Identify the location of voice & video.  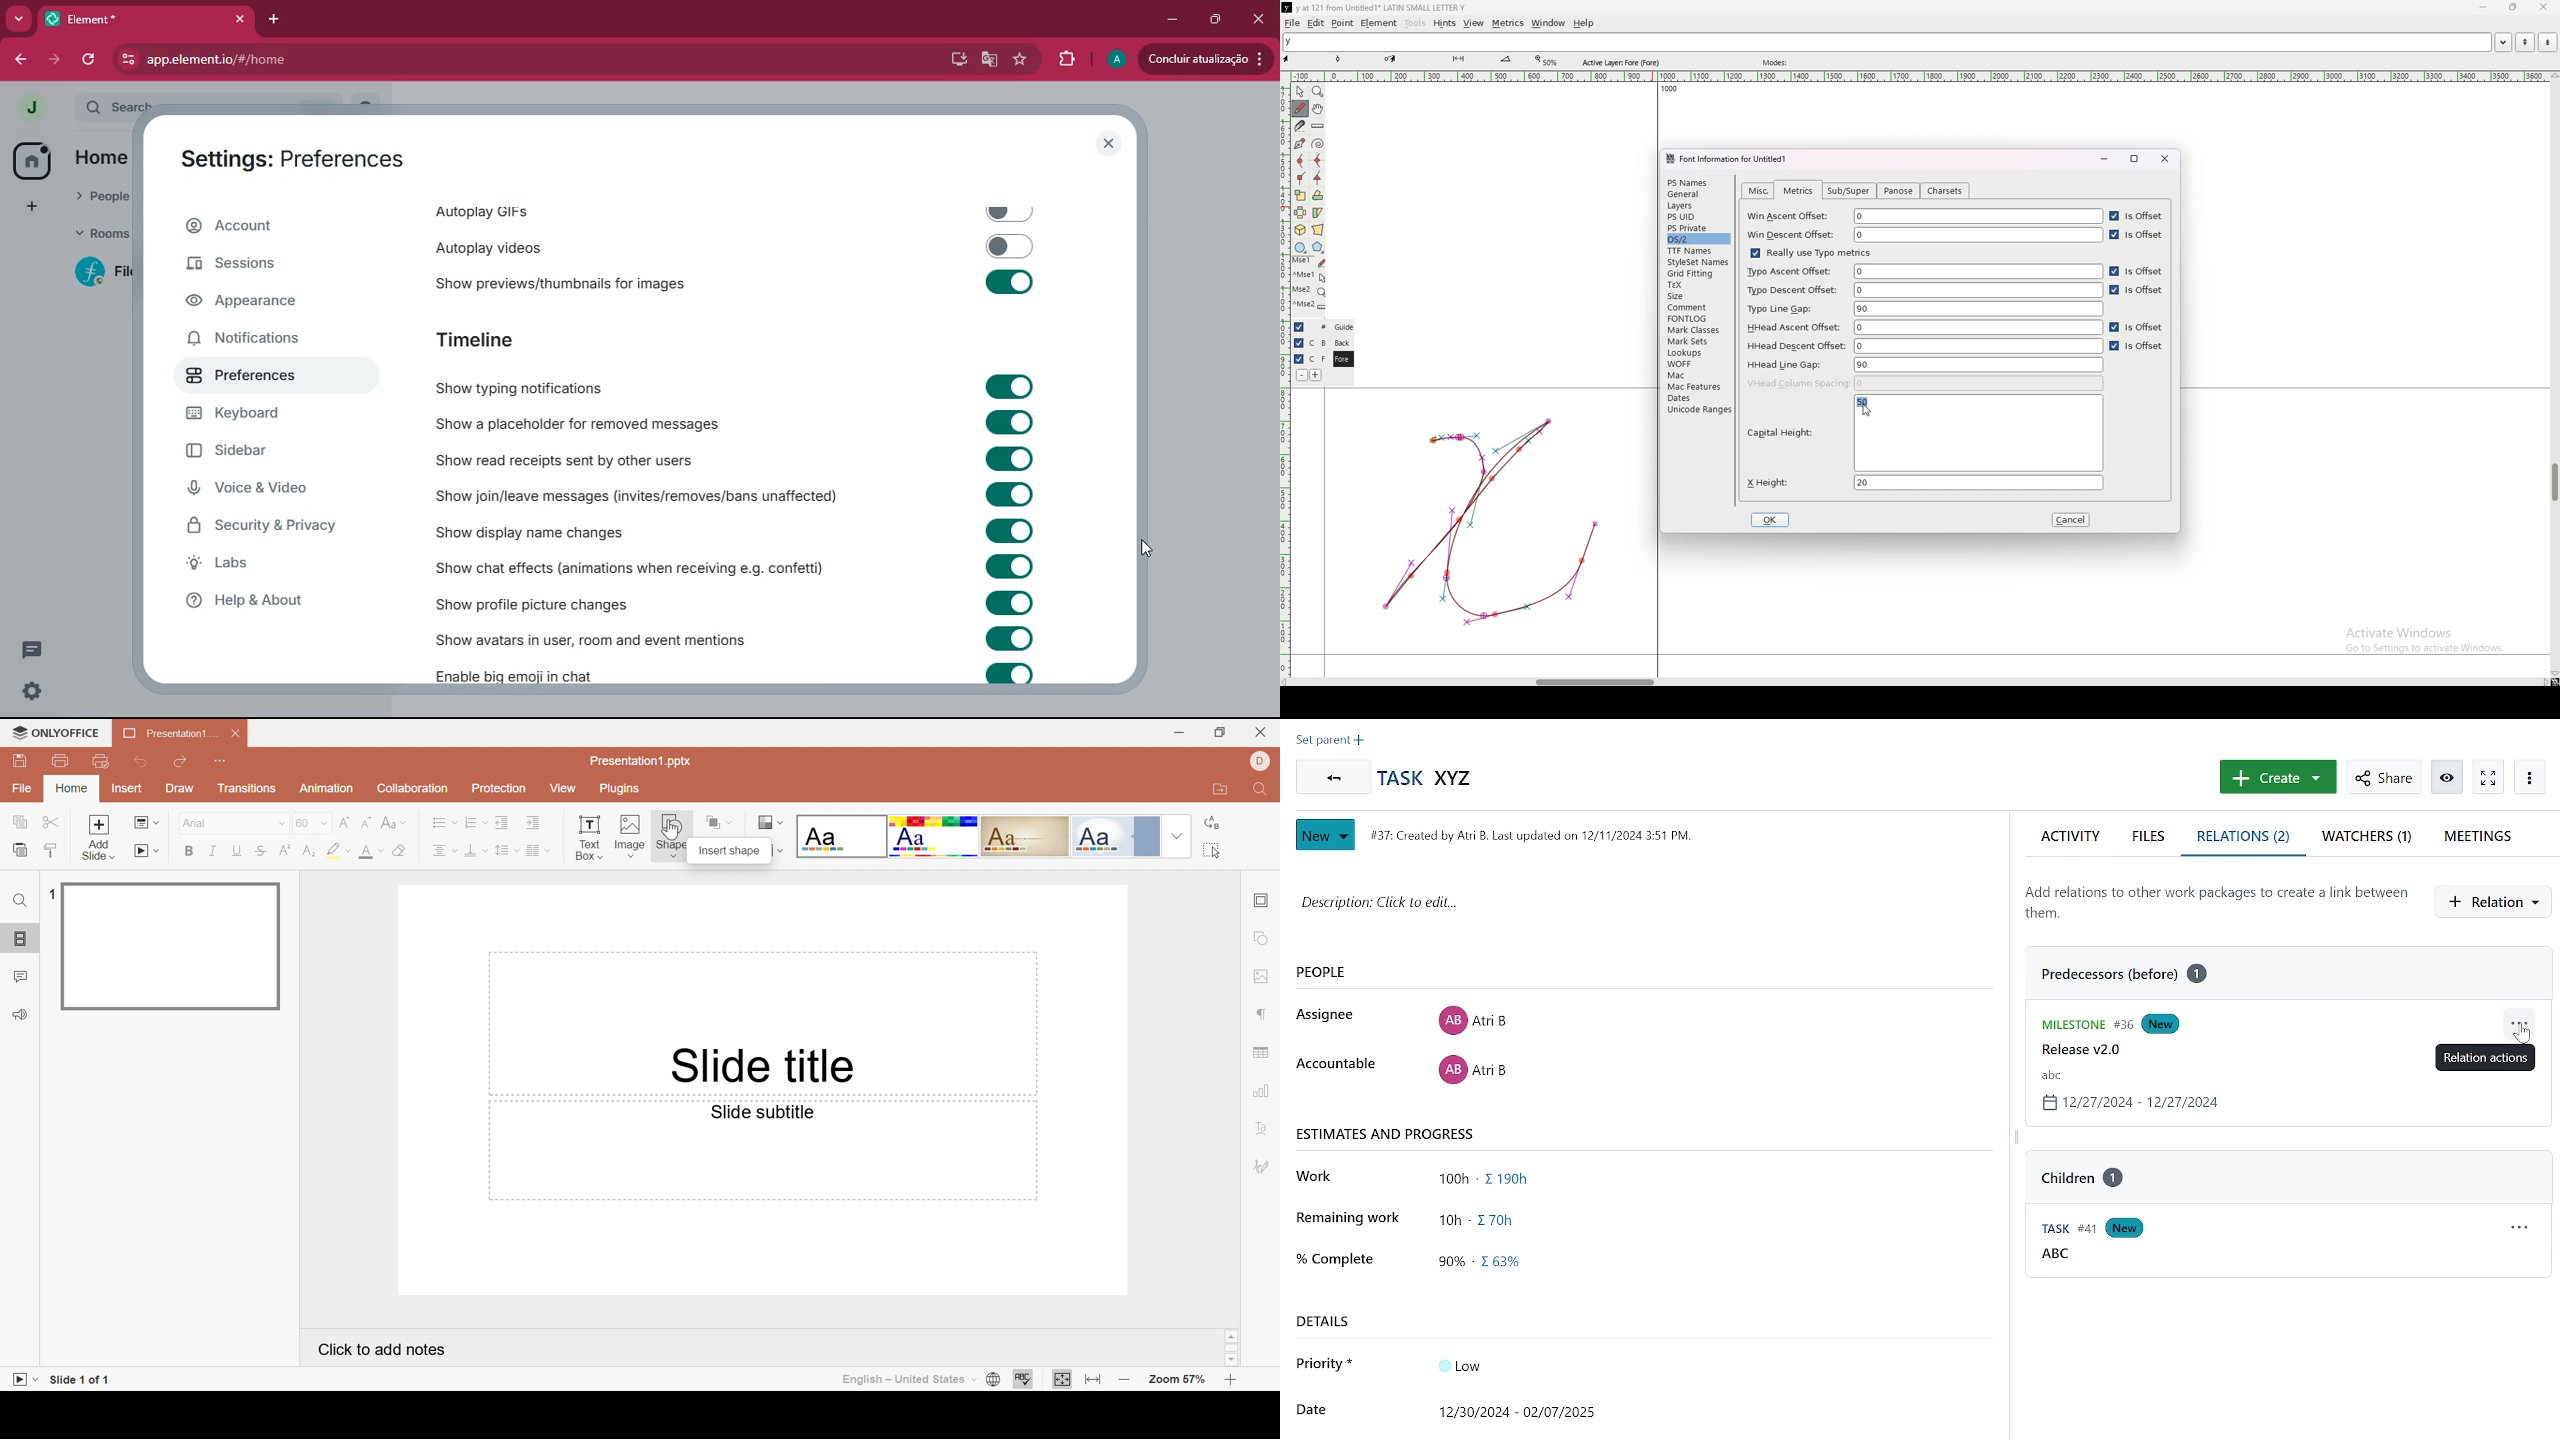
(268, 490).